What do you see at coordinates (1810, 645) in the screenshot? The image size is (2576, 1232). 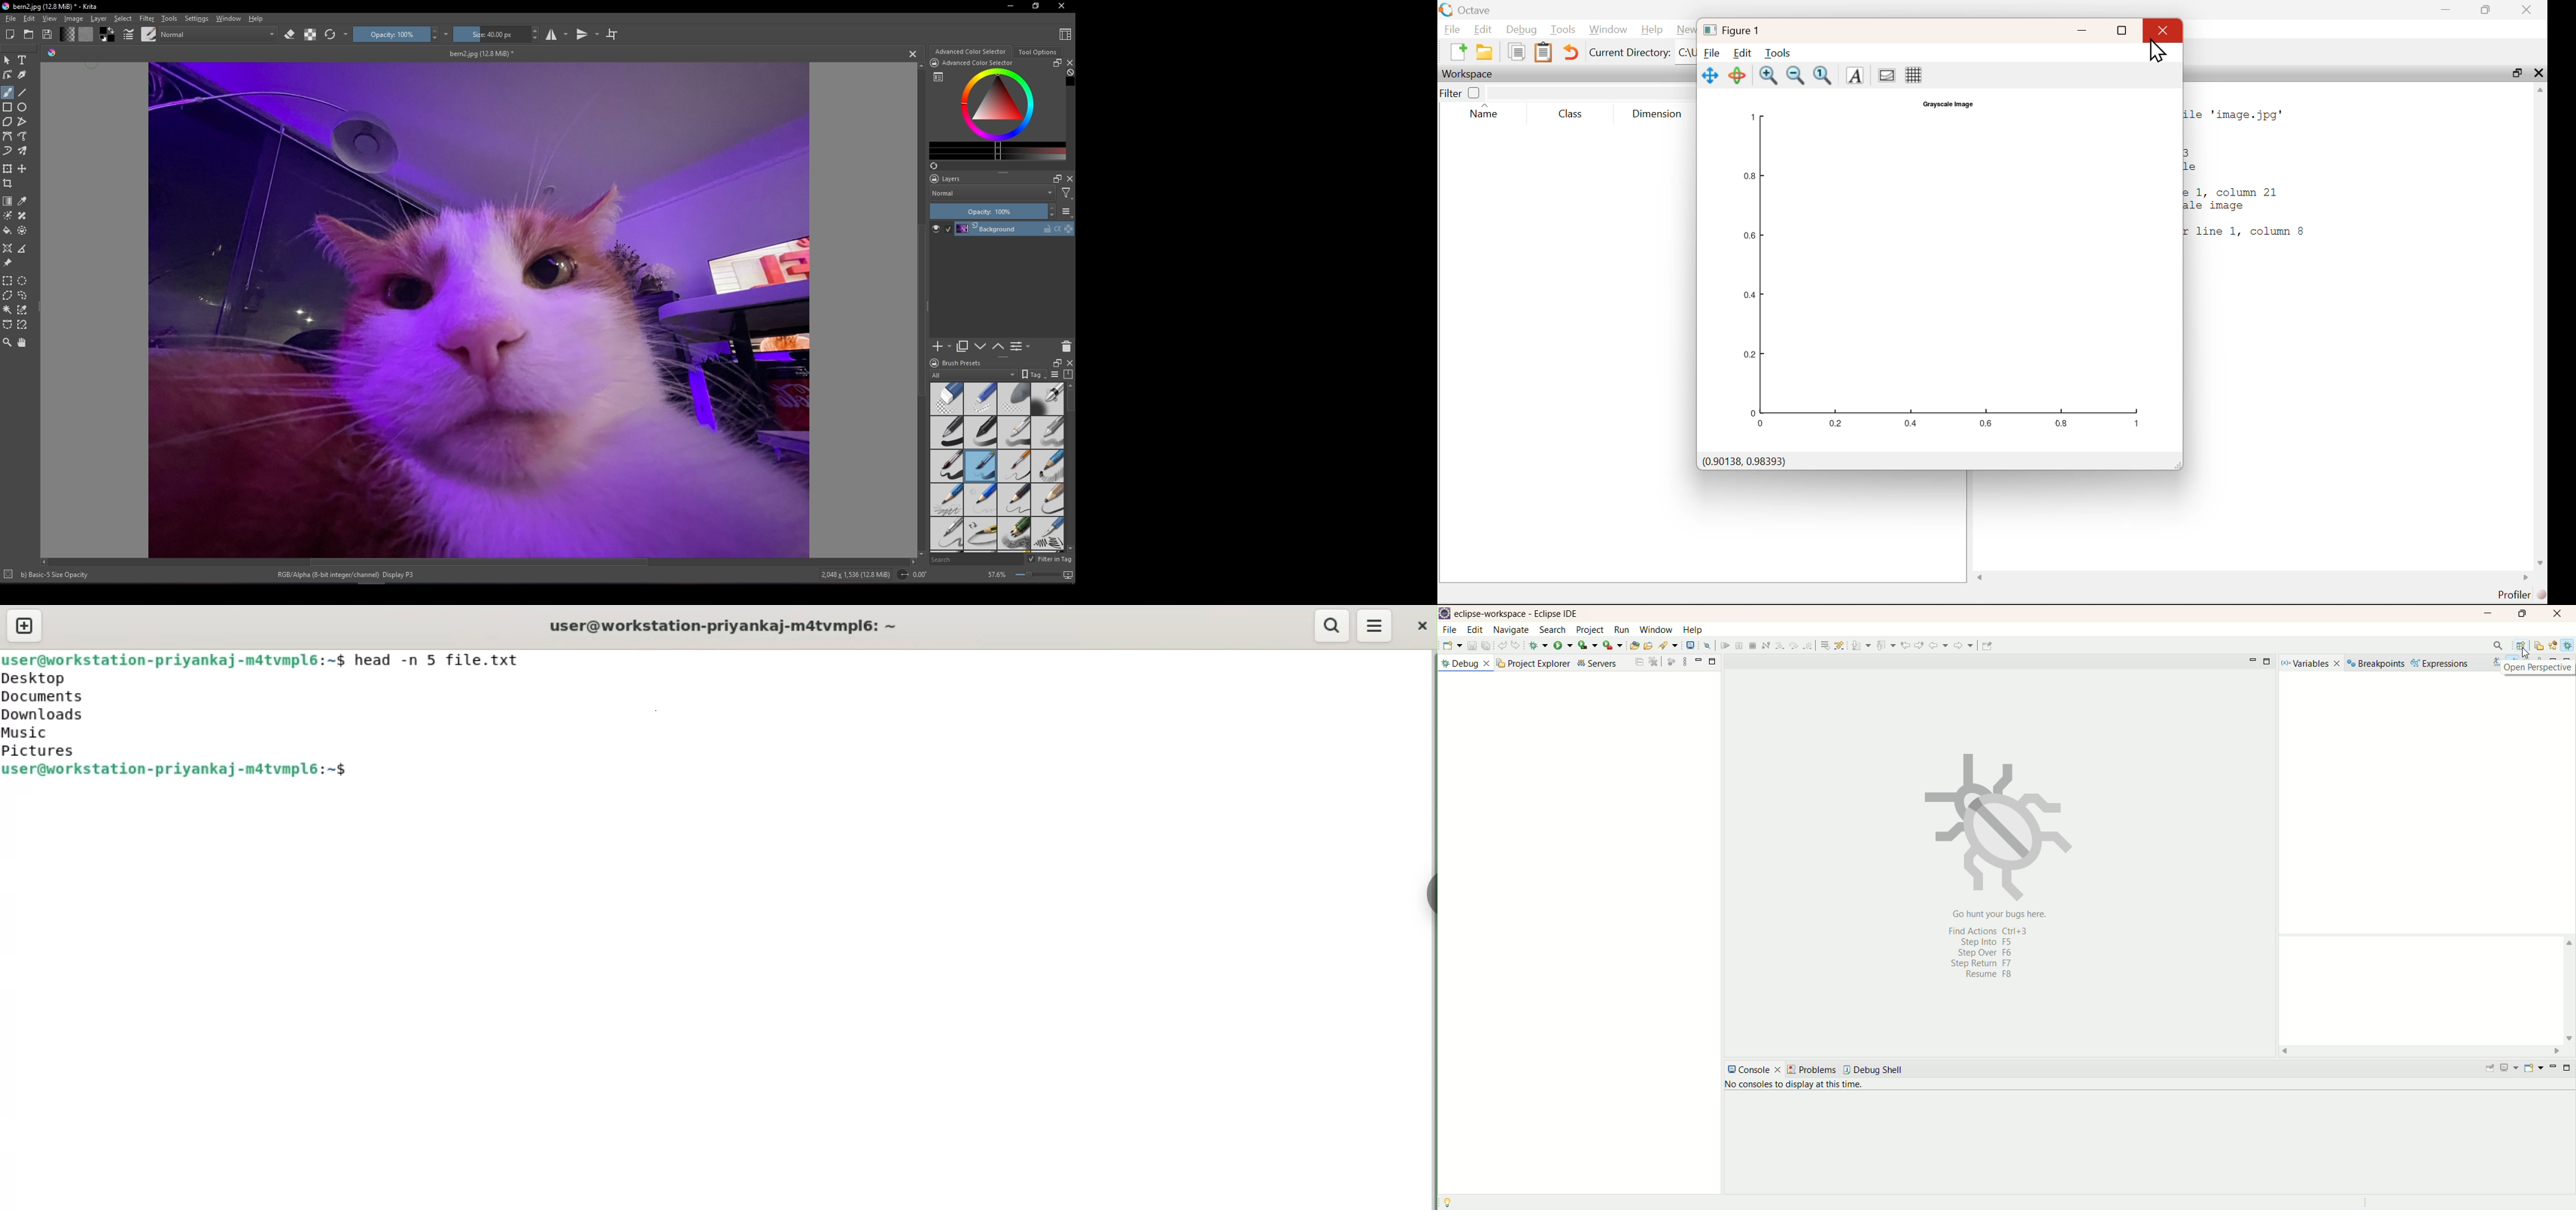 I see `resume` at bounding box center [1810, 645].